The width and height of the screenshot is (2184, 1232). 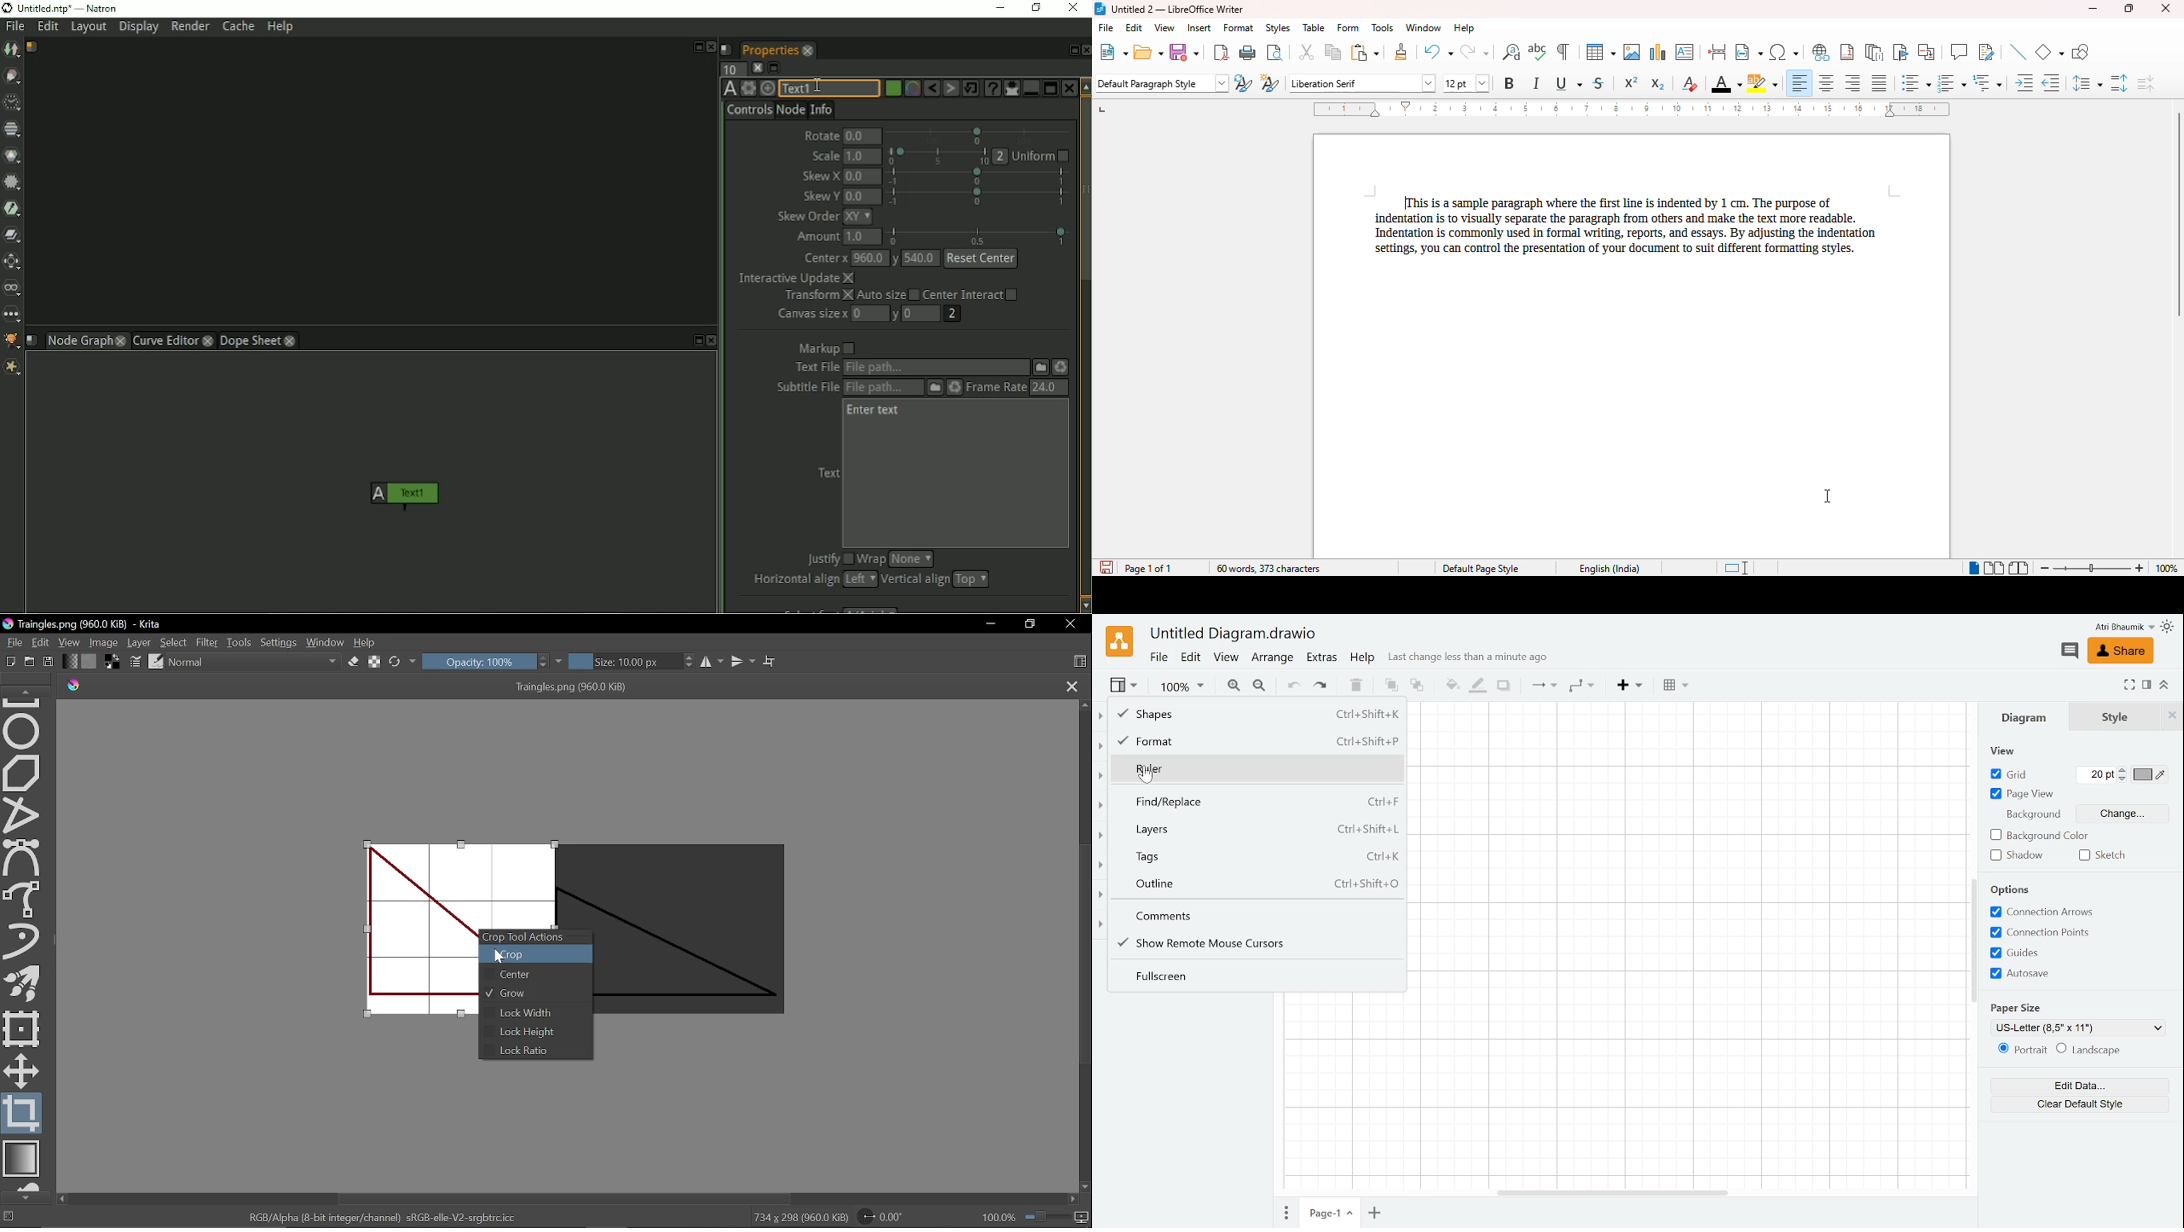 I want to click on Choose brush preset, so click(x=155, y=662).